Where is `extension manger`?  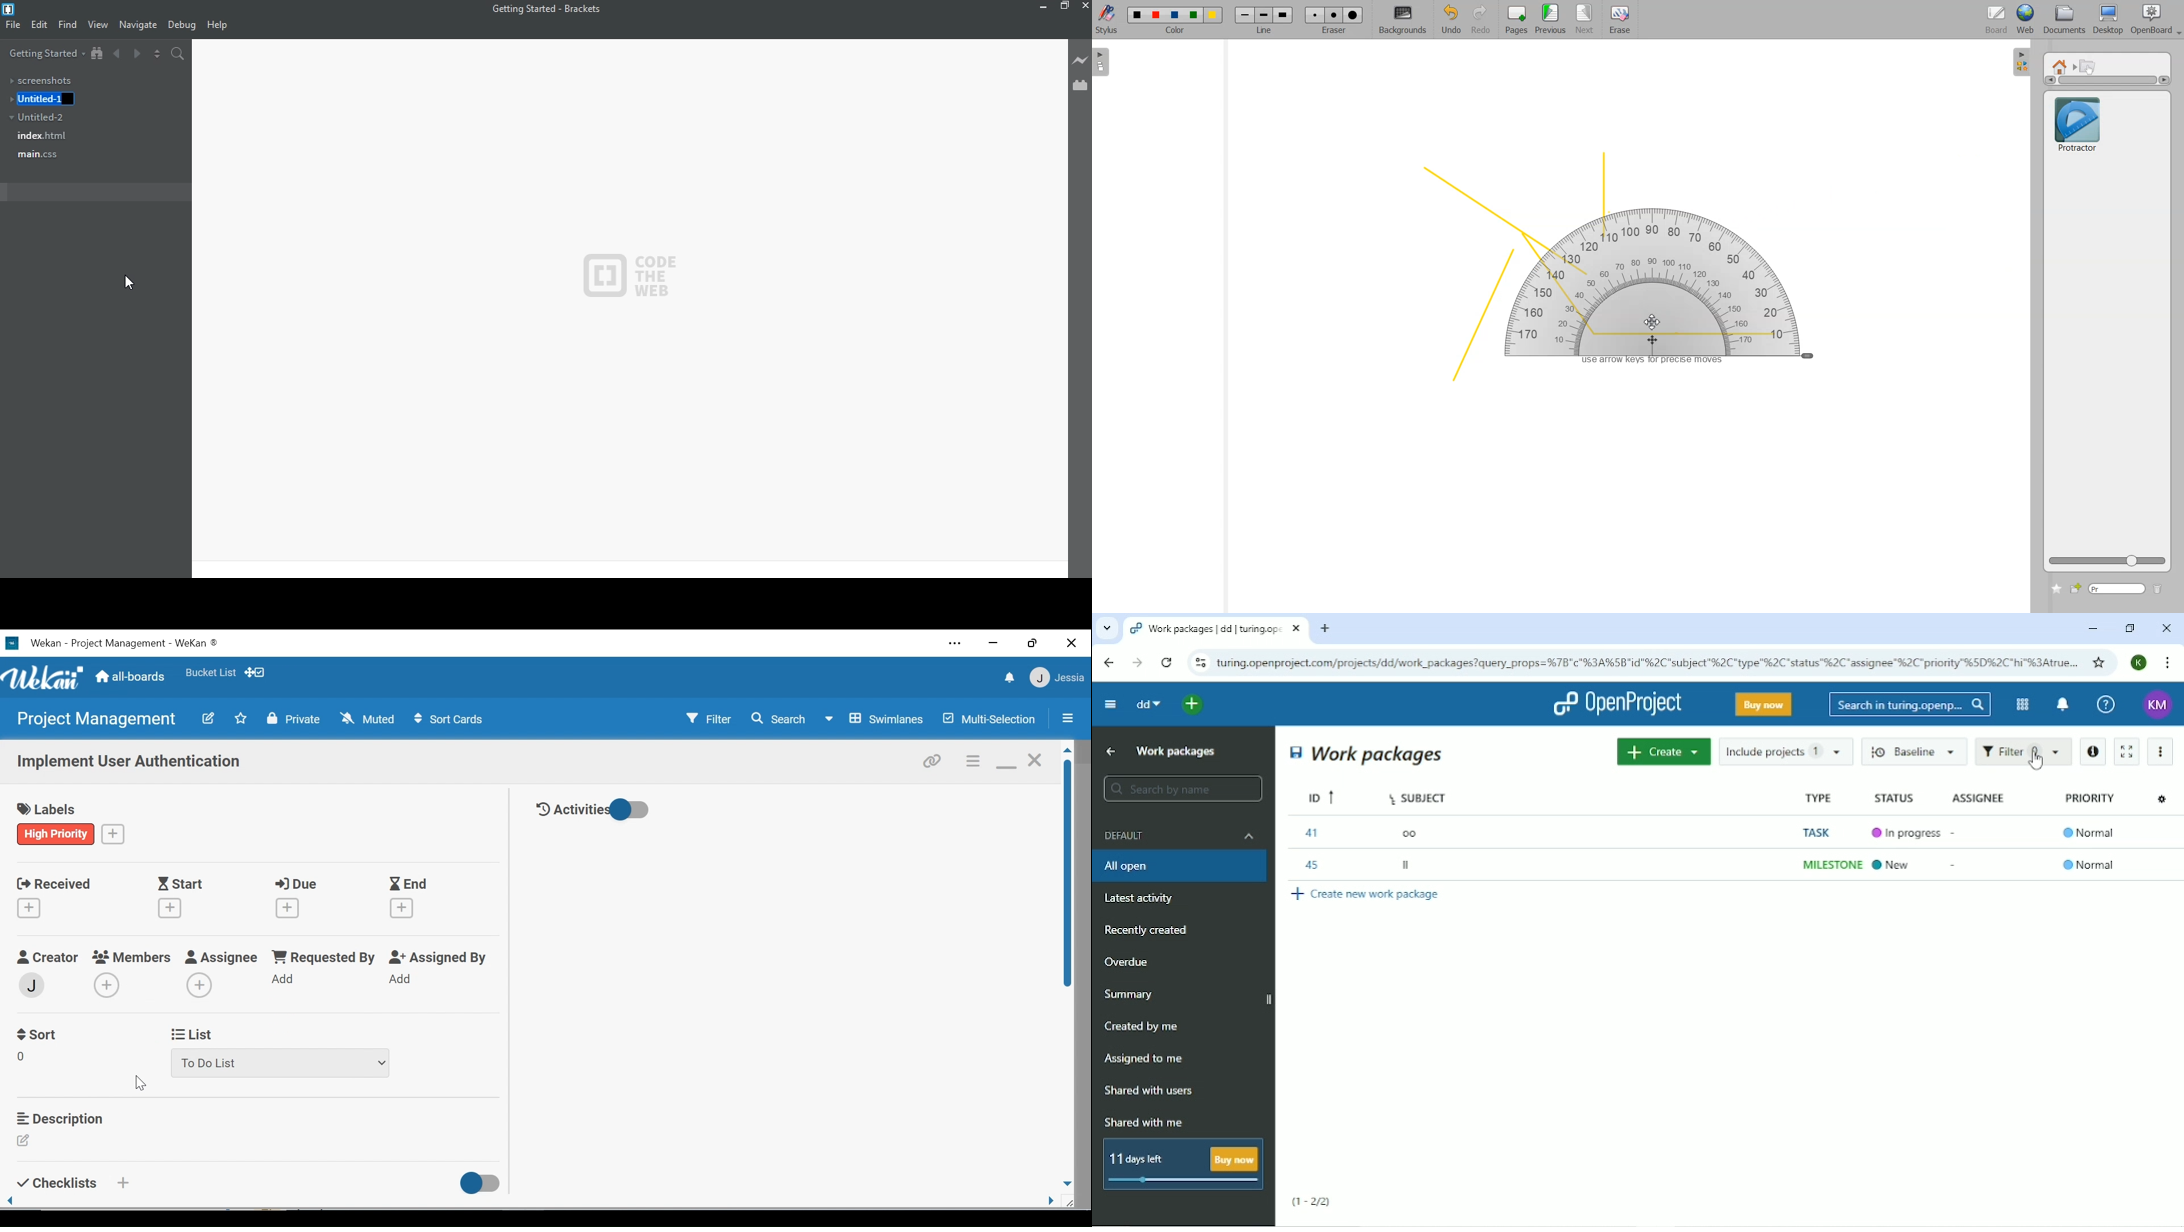 extension manger is located at coordinates (1079, 86).